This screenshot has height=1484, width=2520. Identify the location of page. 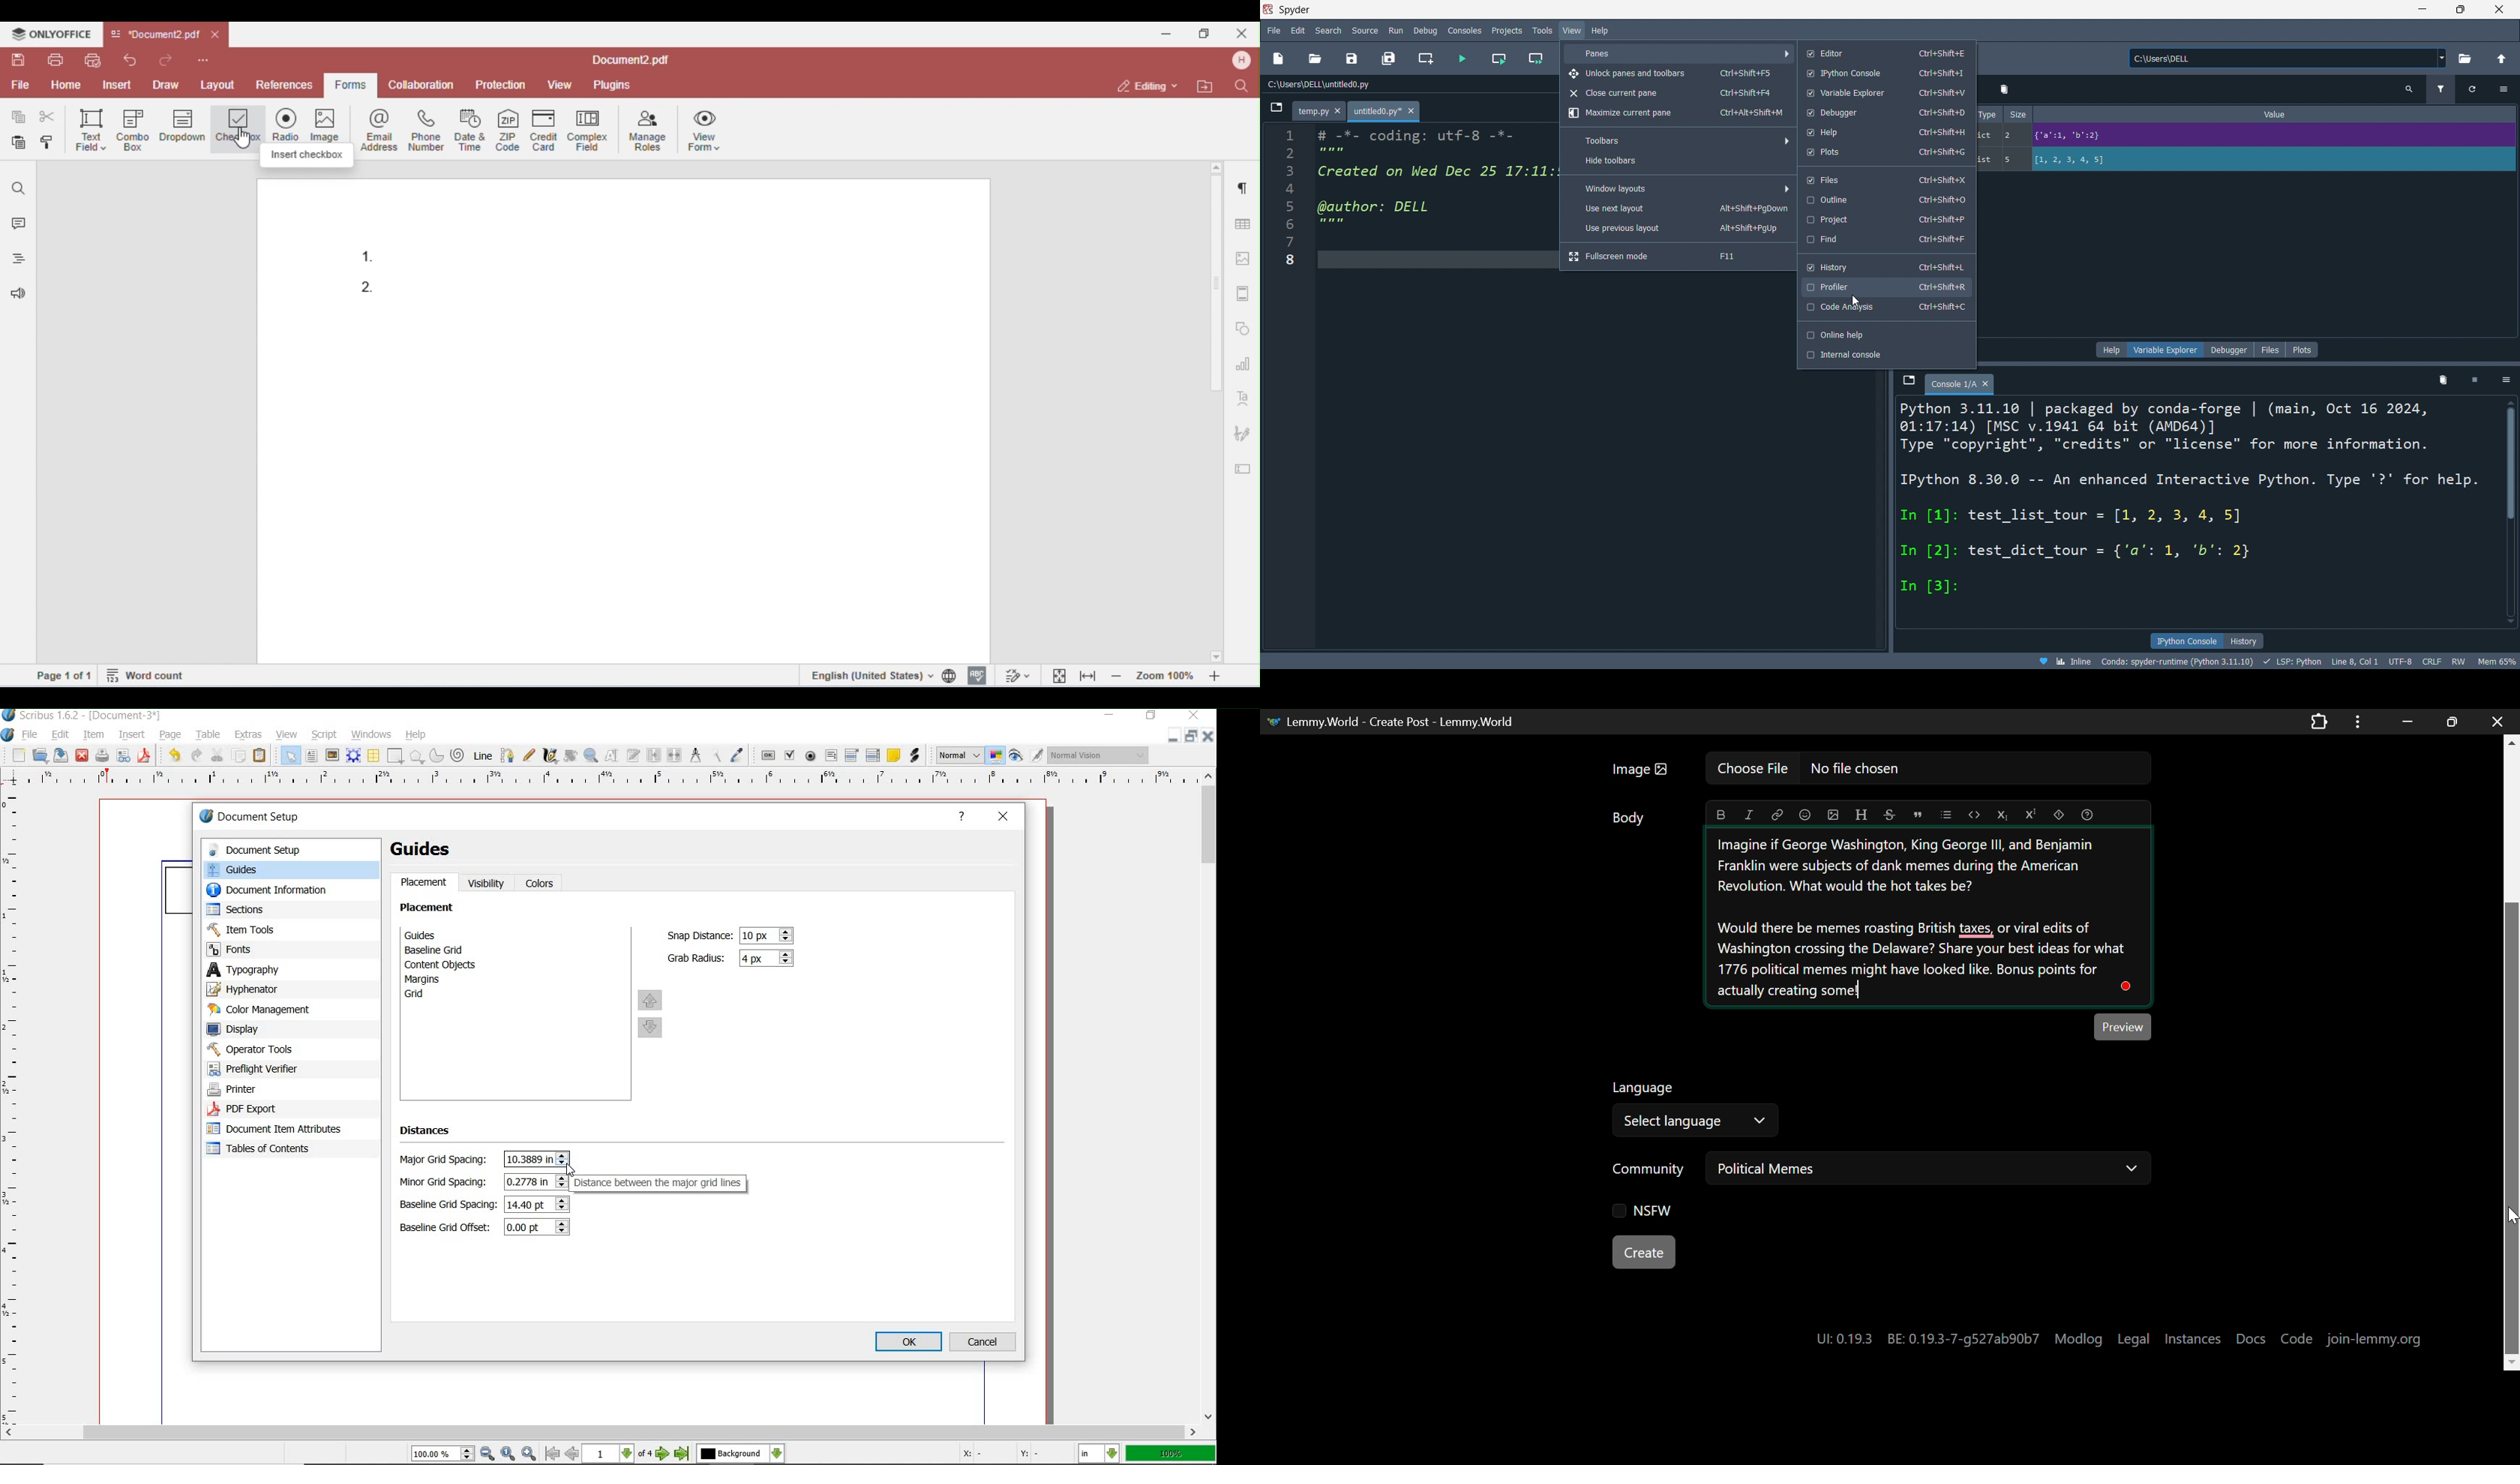
(169, 736).